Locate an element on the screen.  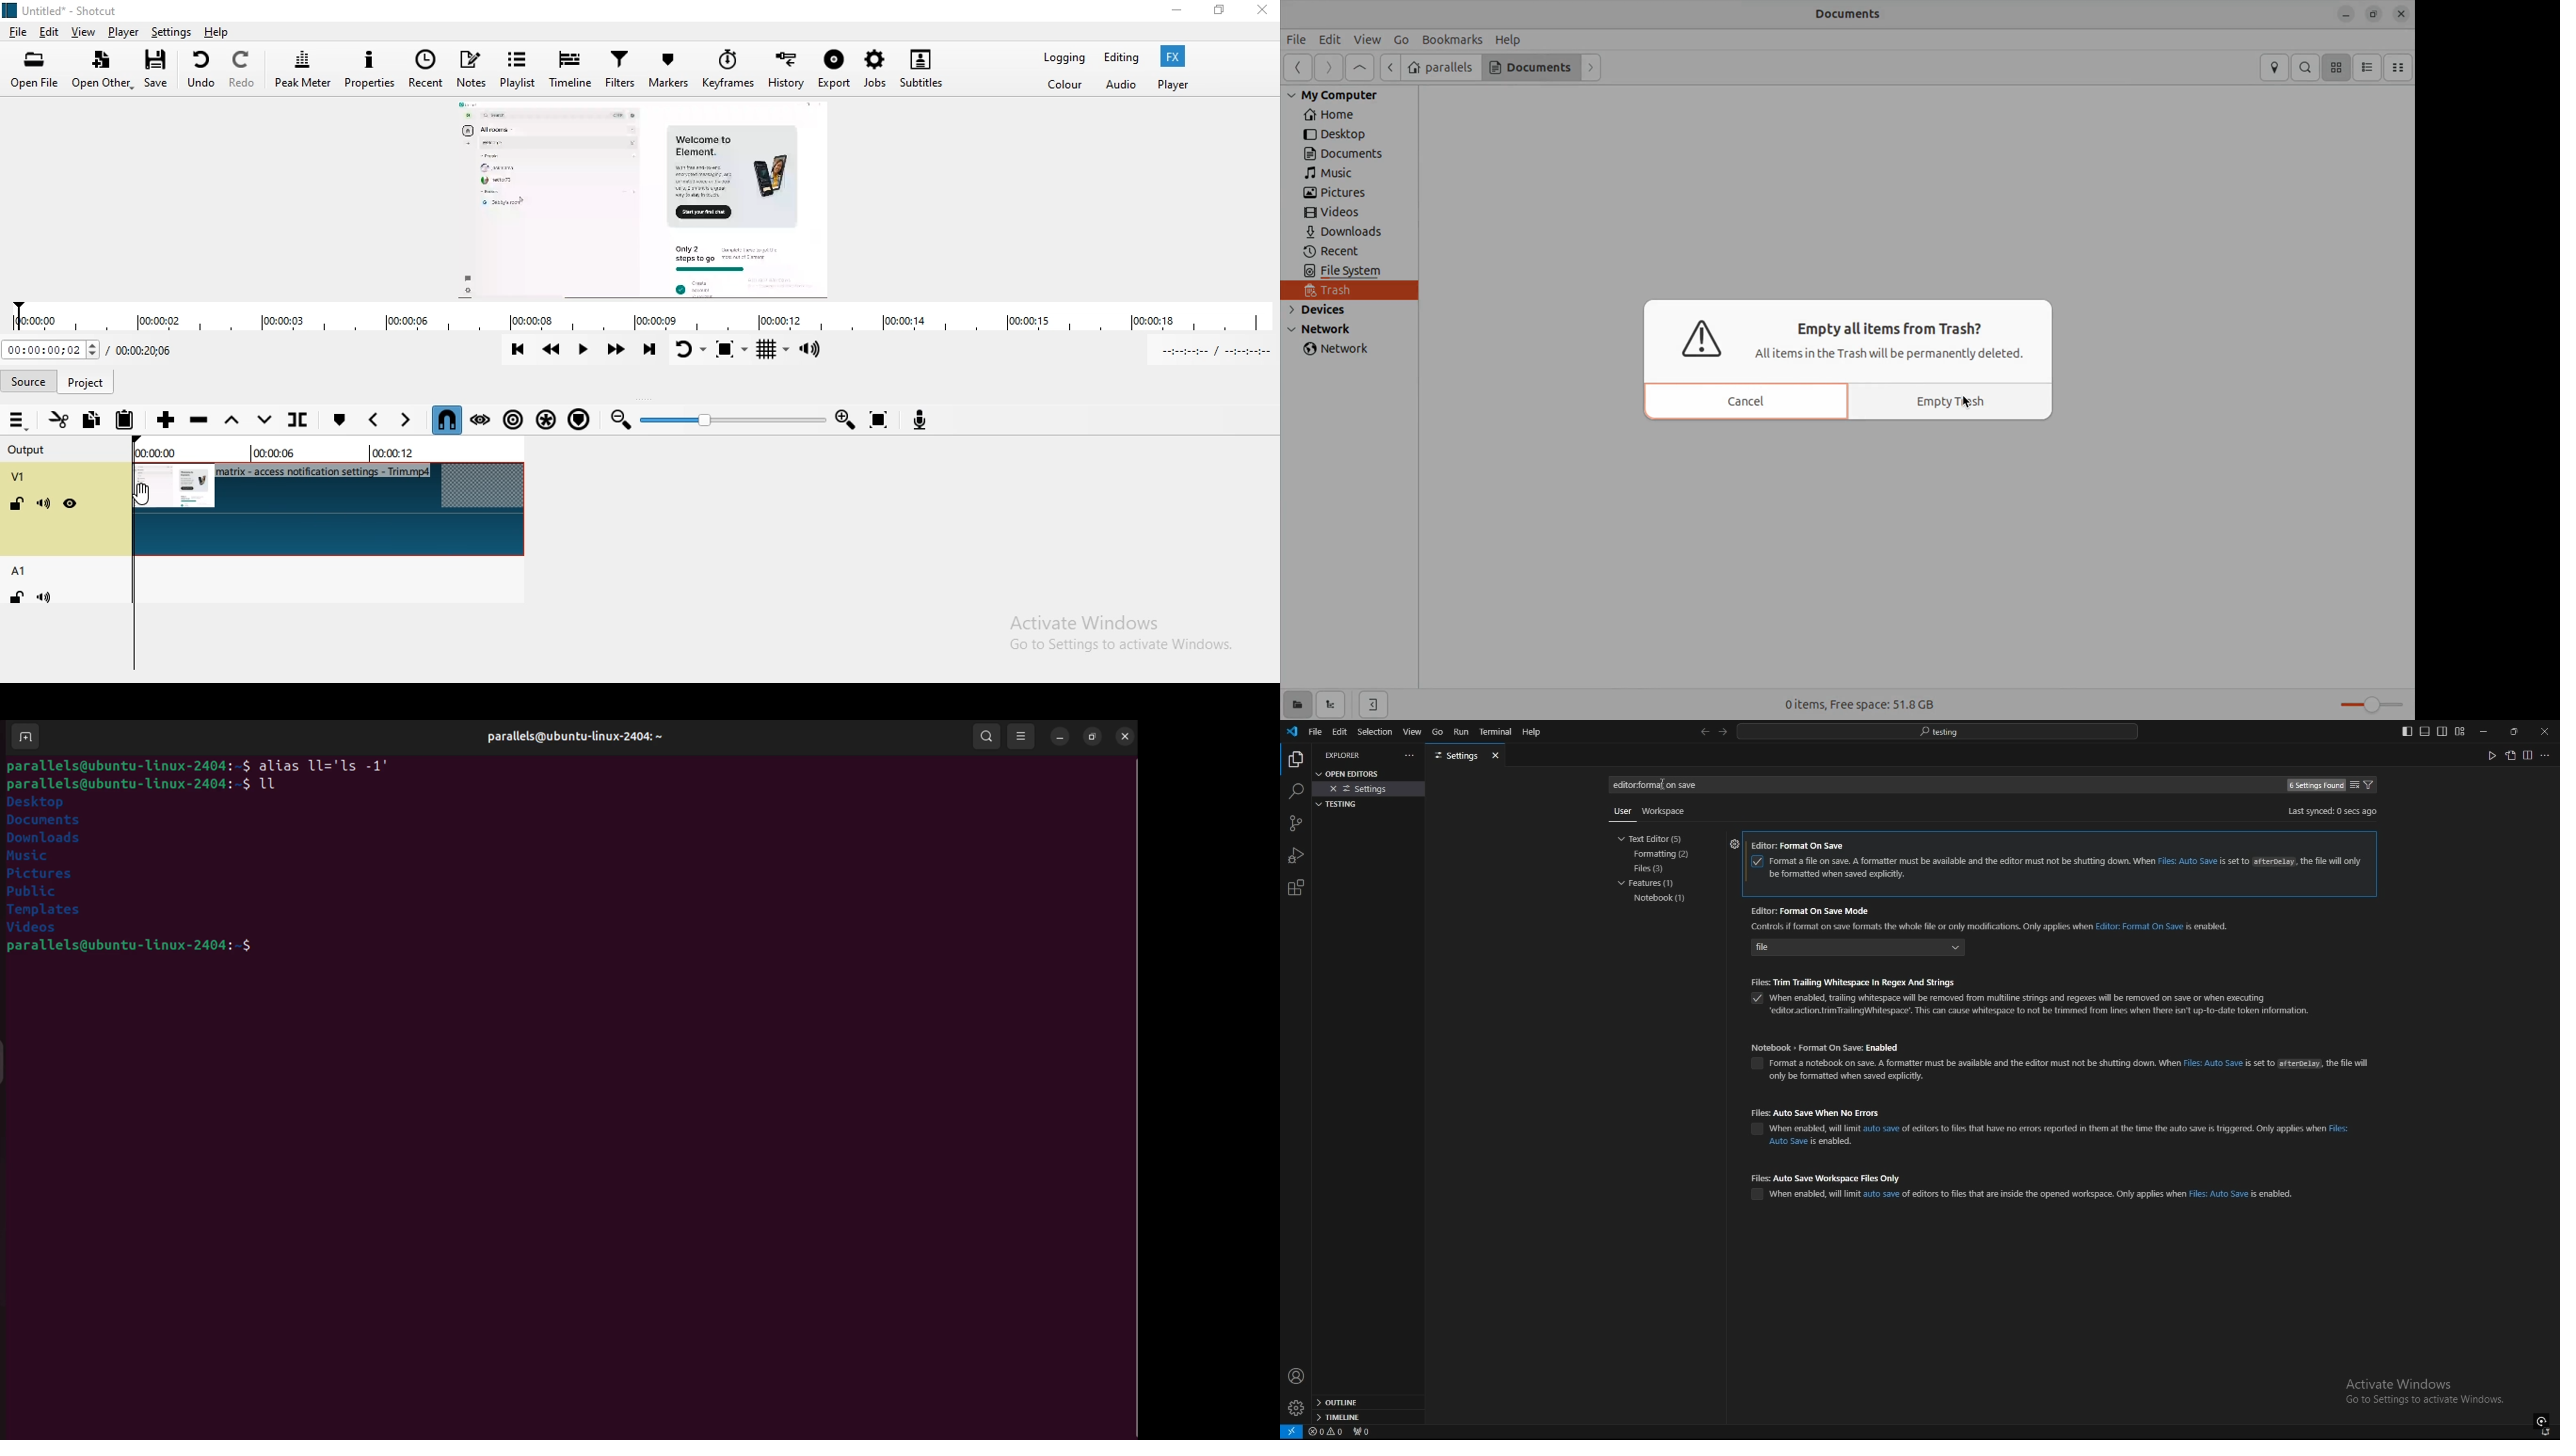
open a remote window is located at coordinates (1292, 1432).